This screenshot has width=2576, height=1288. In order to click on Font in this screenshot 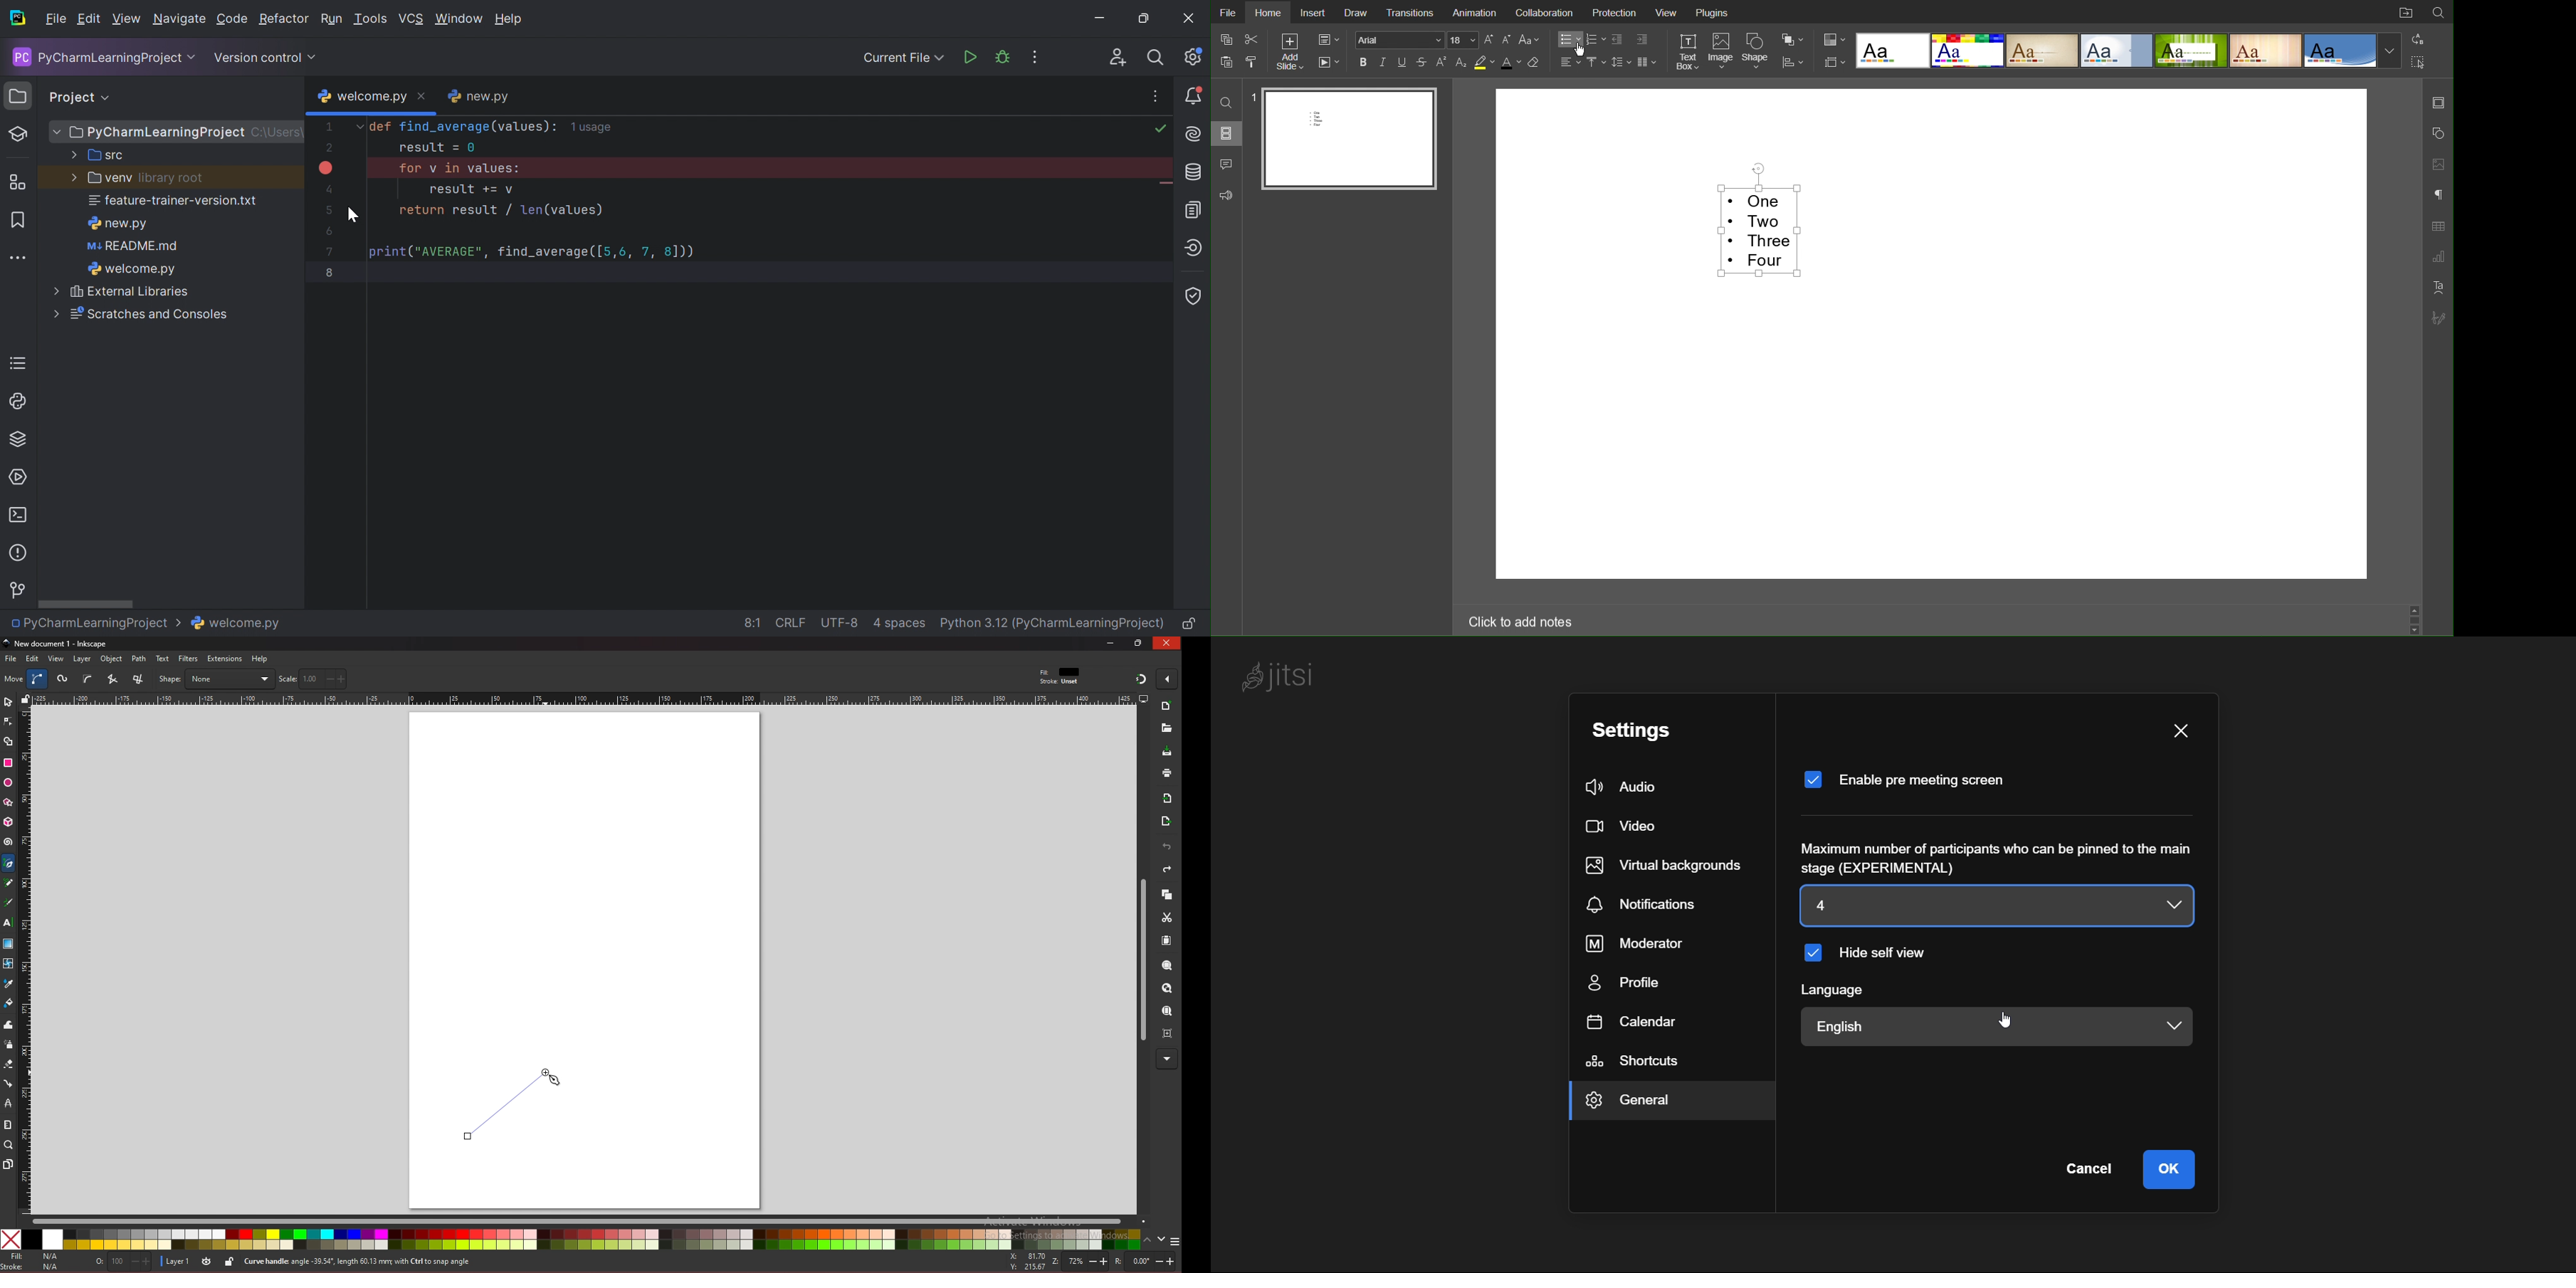, I will do `click(1401, 40)`.